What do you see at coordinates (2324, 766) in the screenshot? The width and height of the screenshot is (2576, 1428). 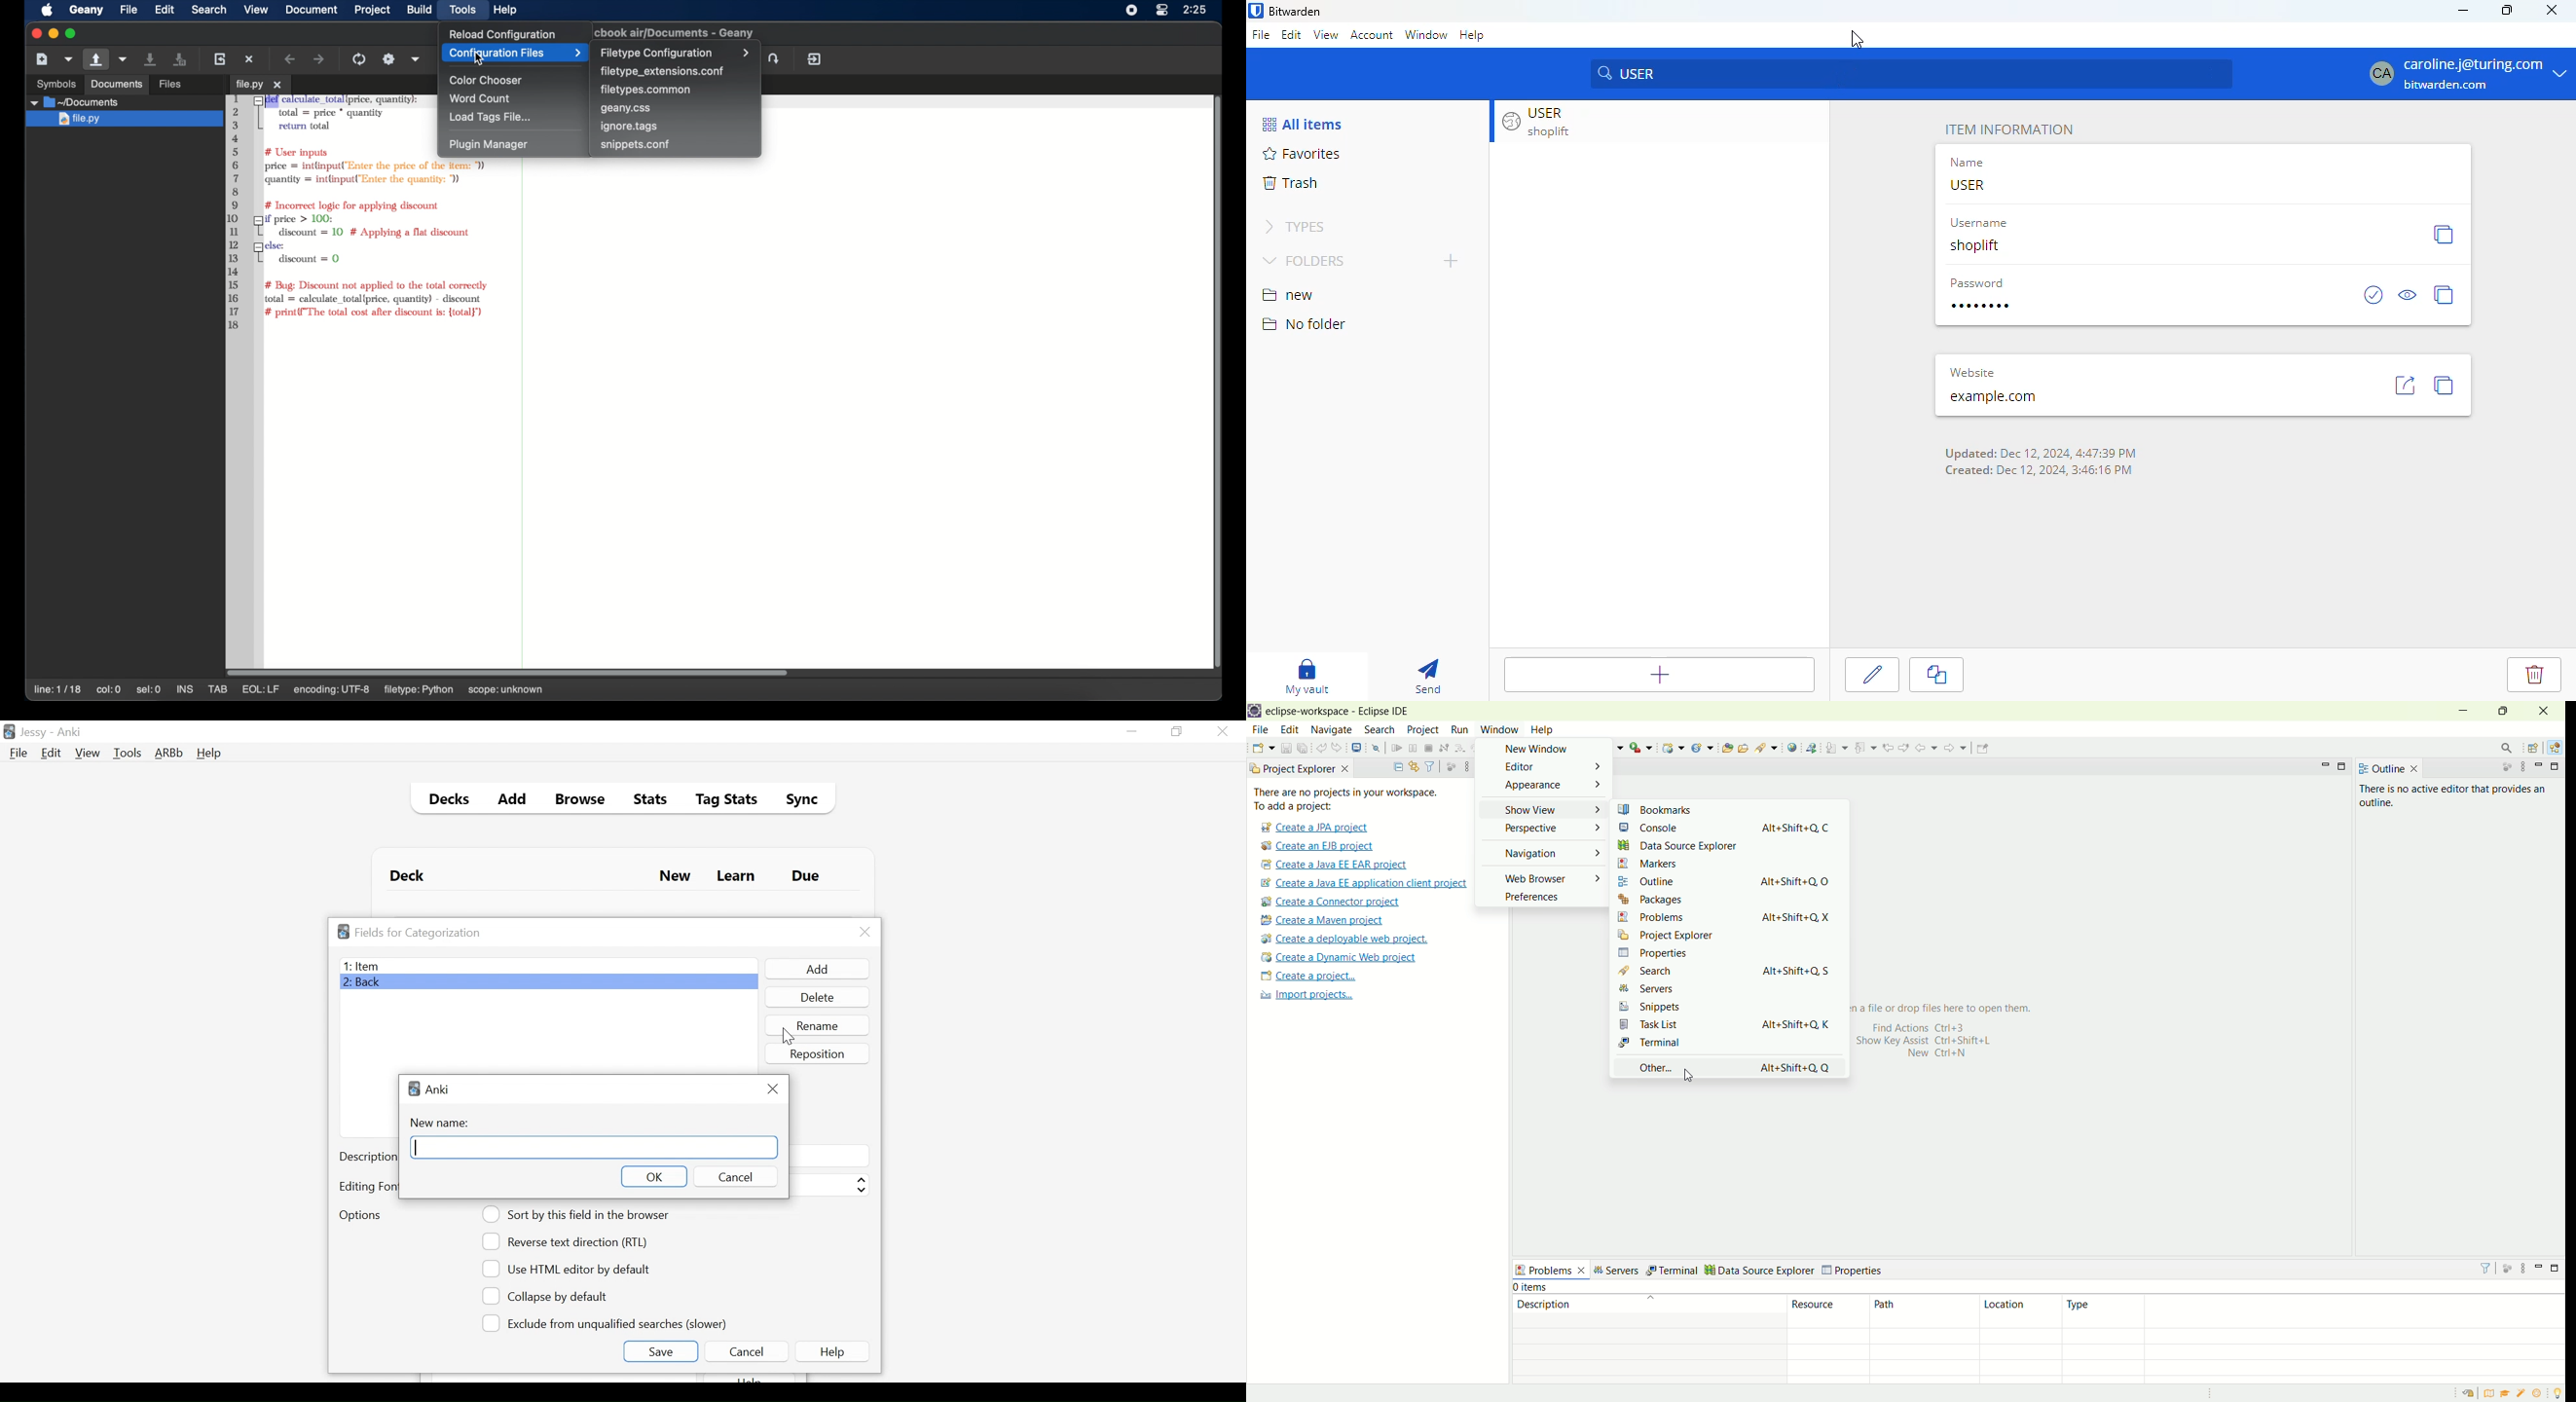 I see `minimize` at bounding box center [2324, 766].